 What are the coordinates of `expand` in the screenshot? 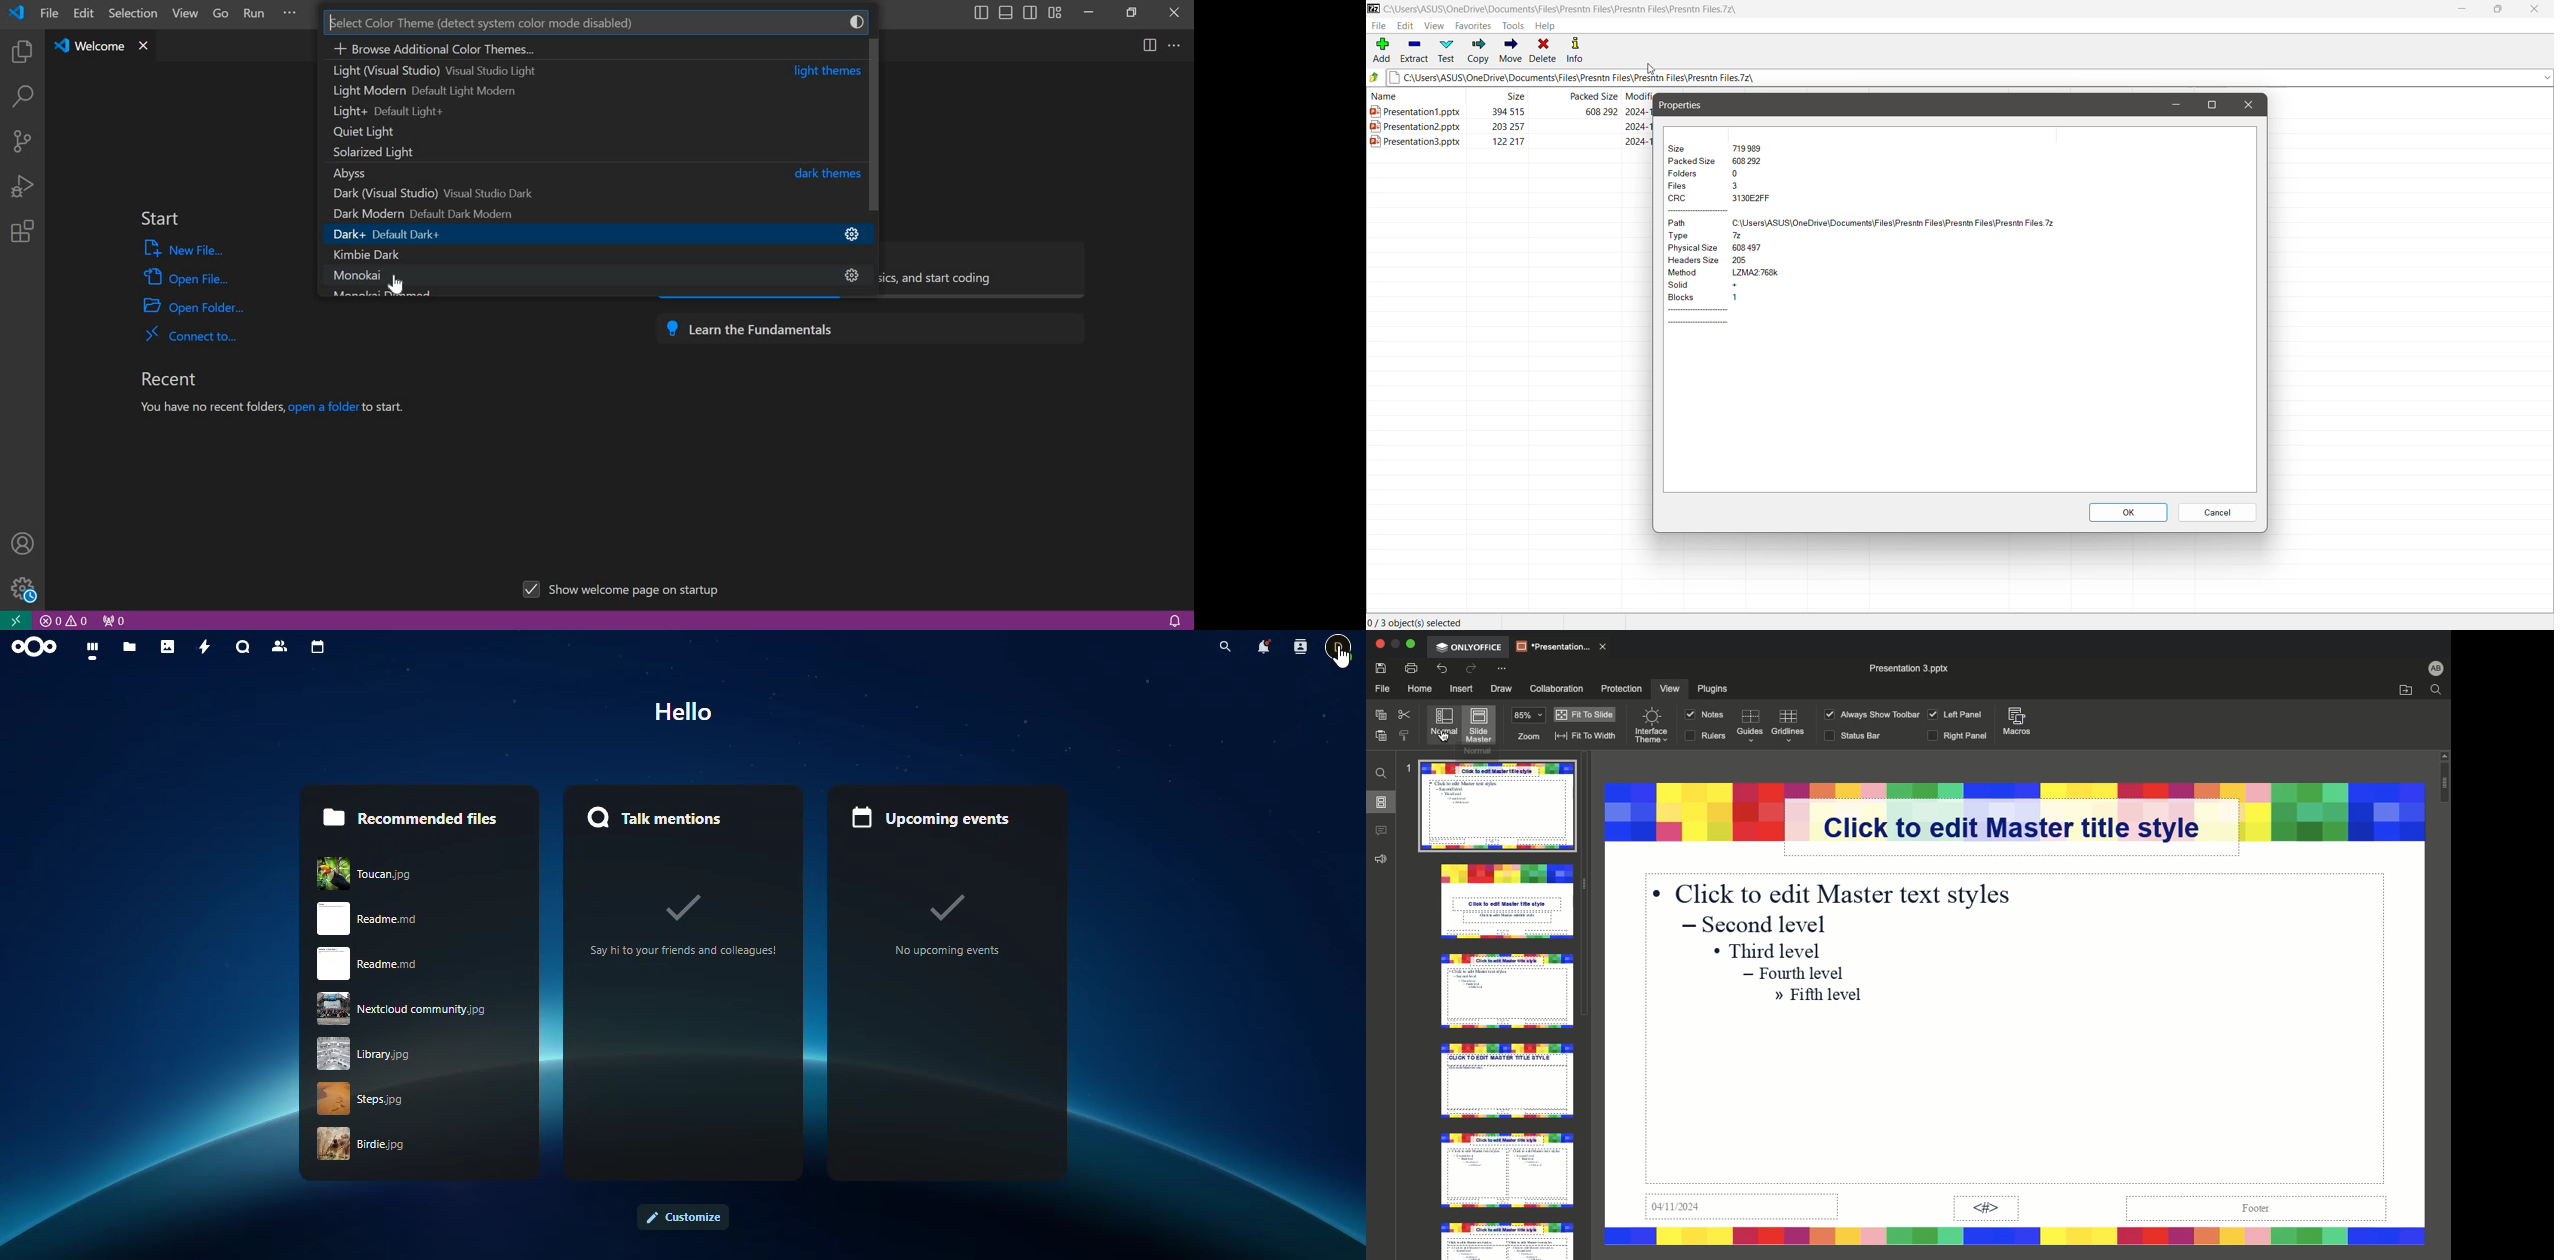 It's located at (290, 15).